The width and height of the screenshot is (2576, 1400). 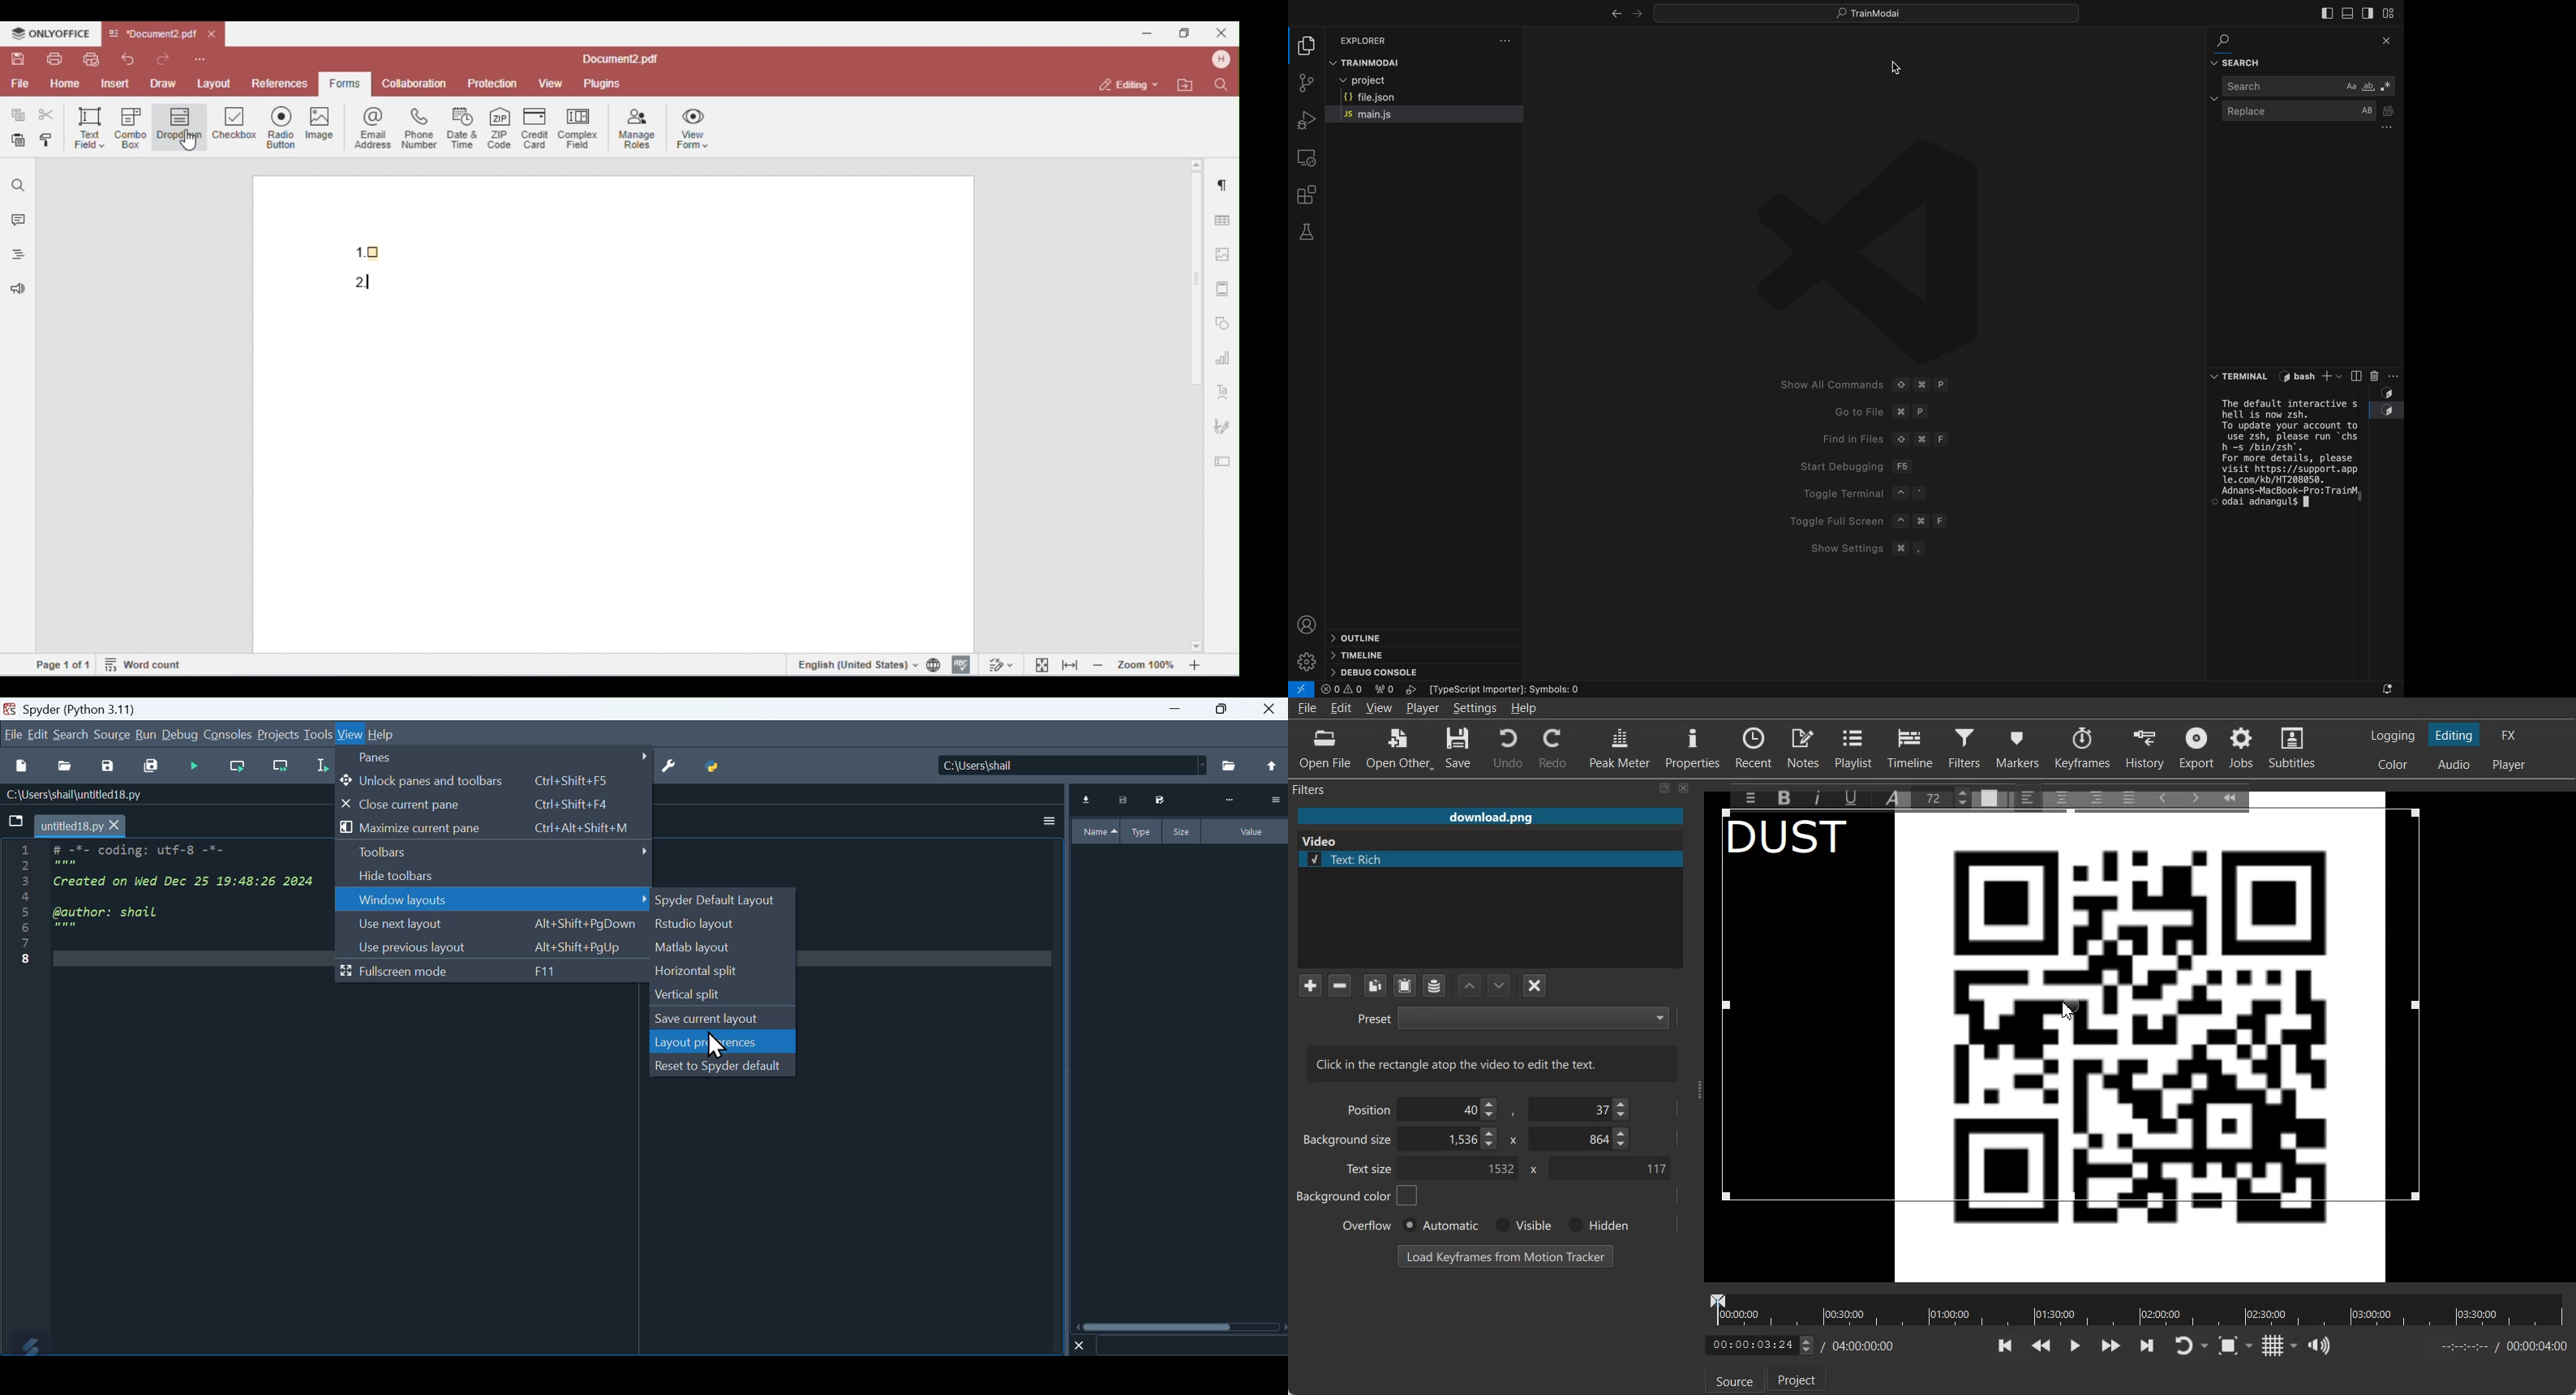 I want to click on Python path manager, so click(x=713, y=767).